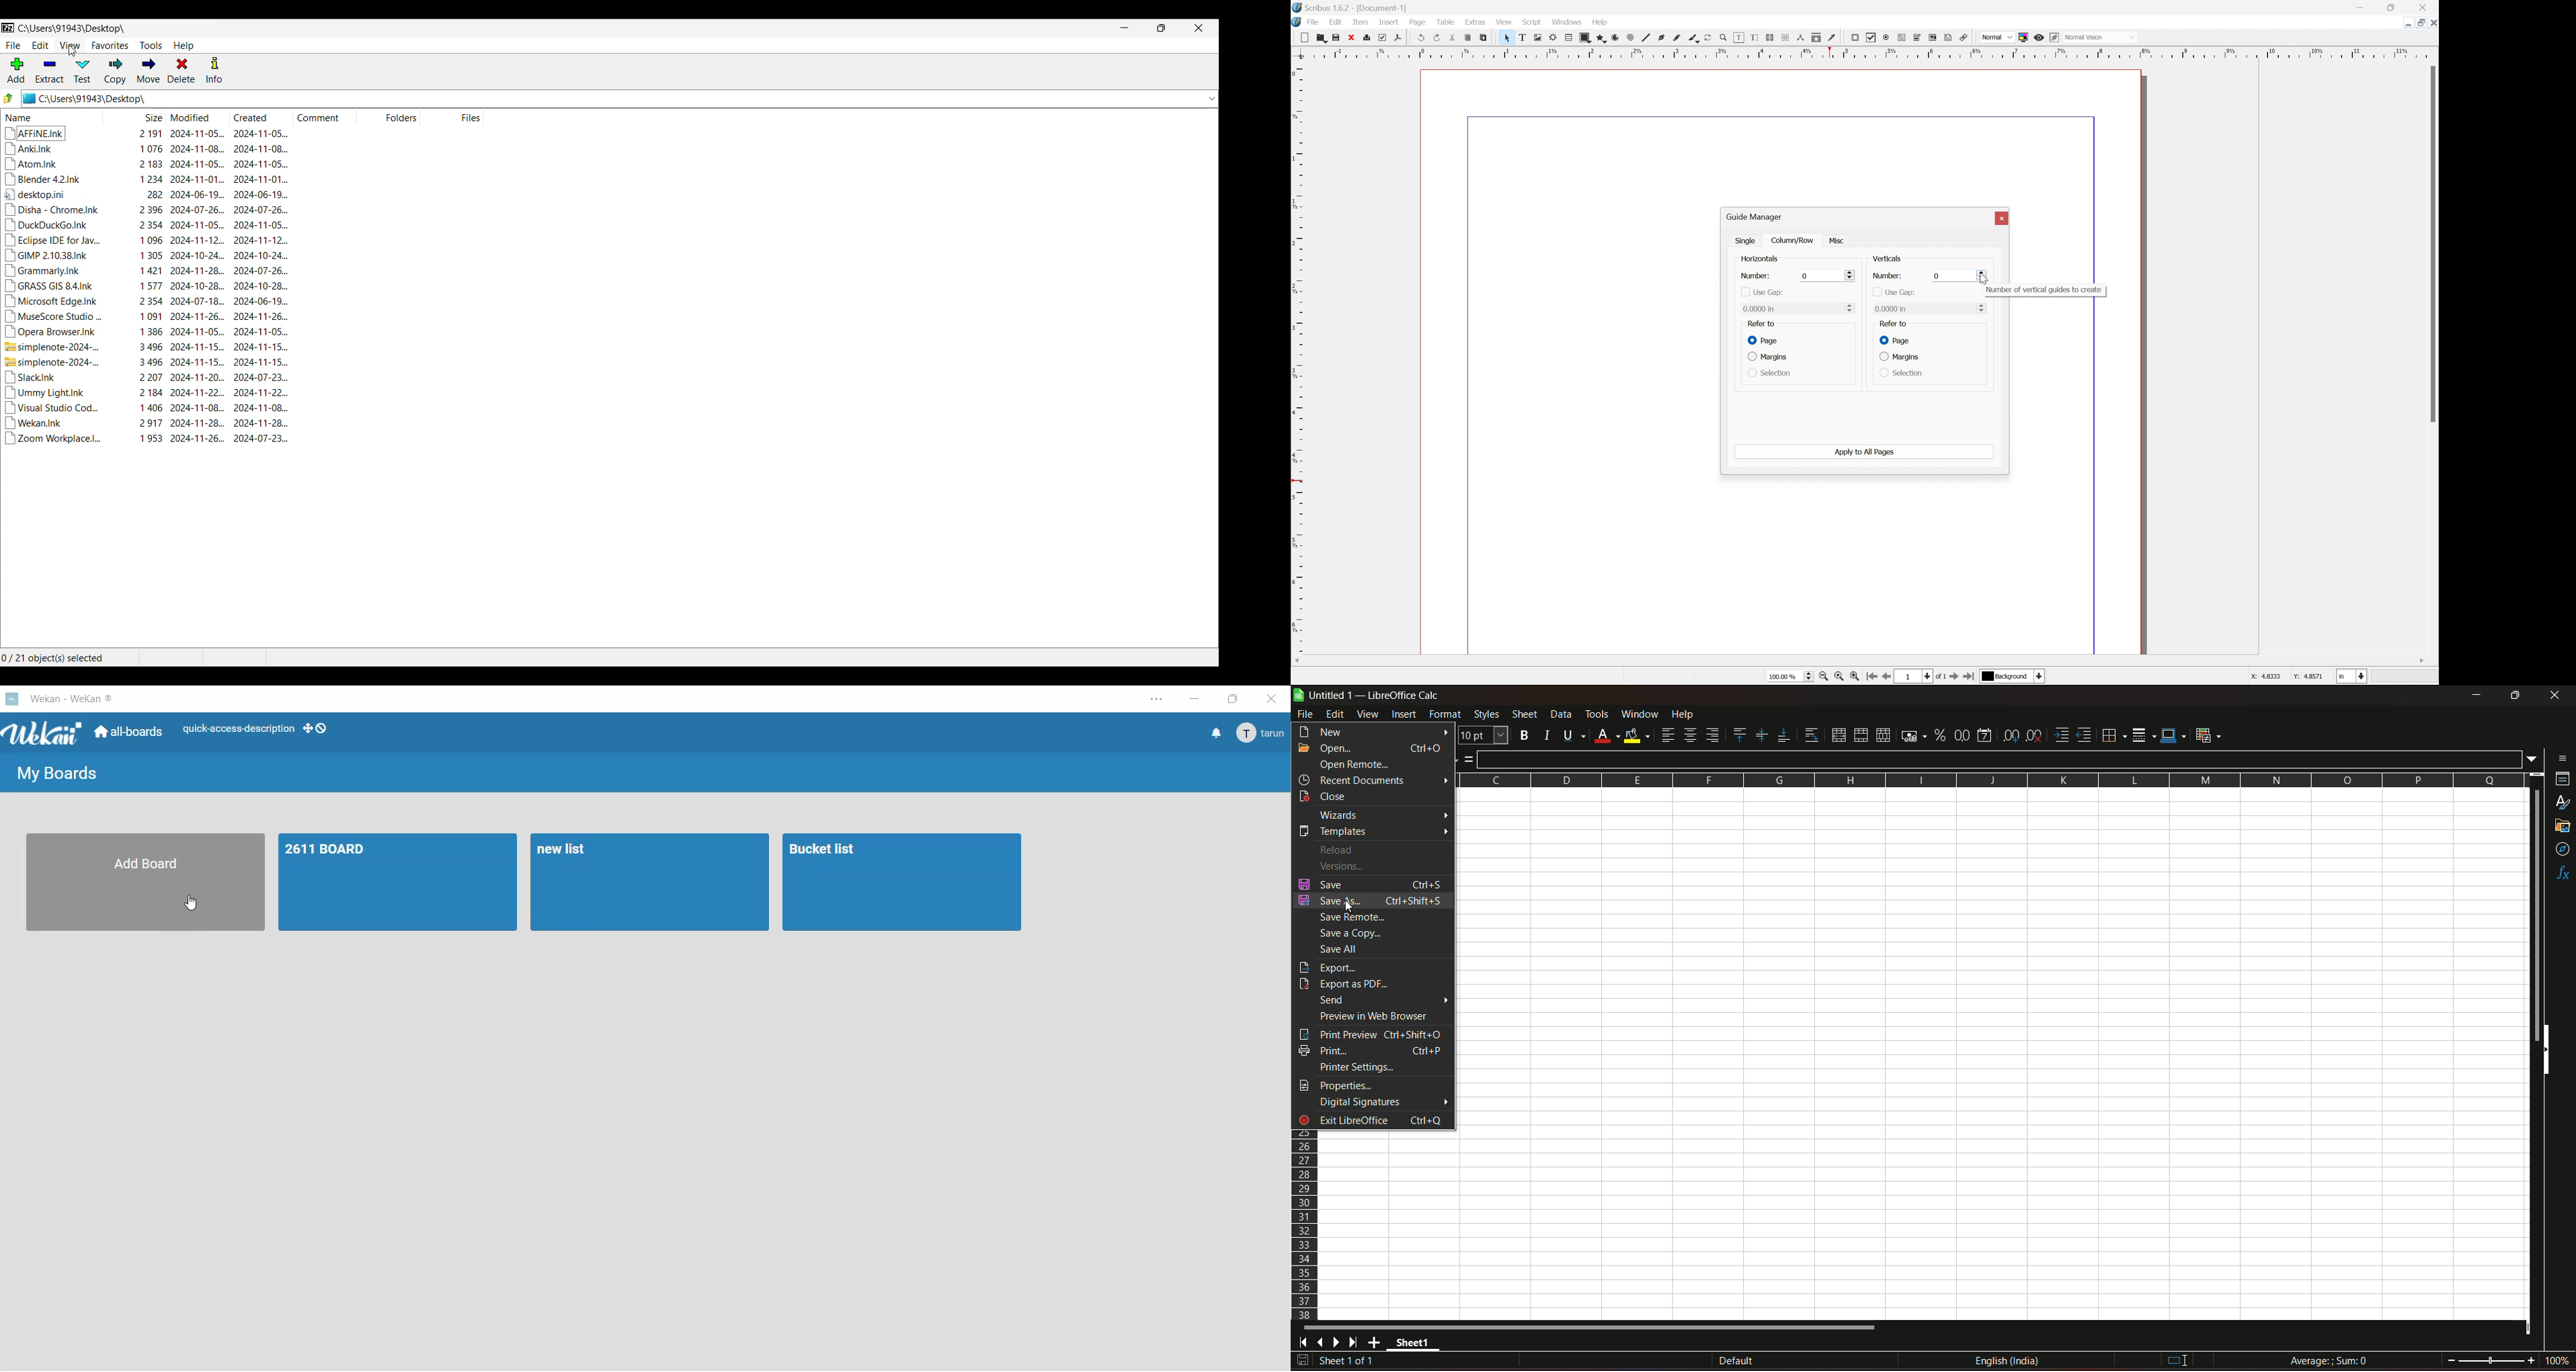  Describe the element at coordinates (2003, 219) in the screenshot. I see `Close` at that location.